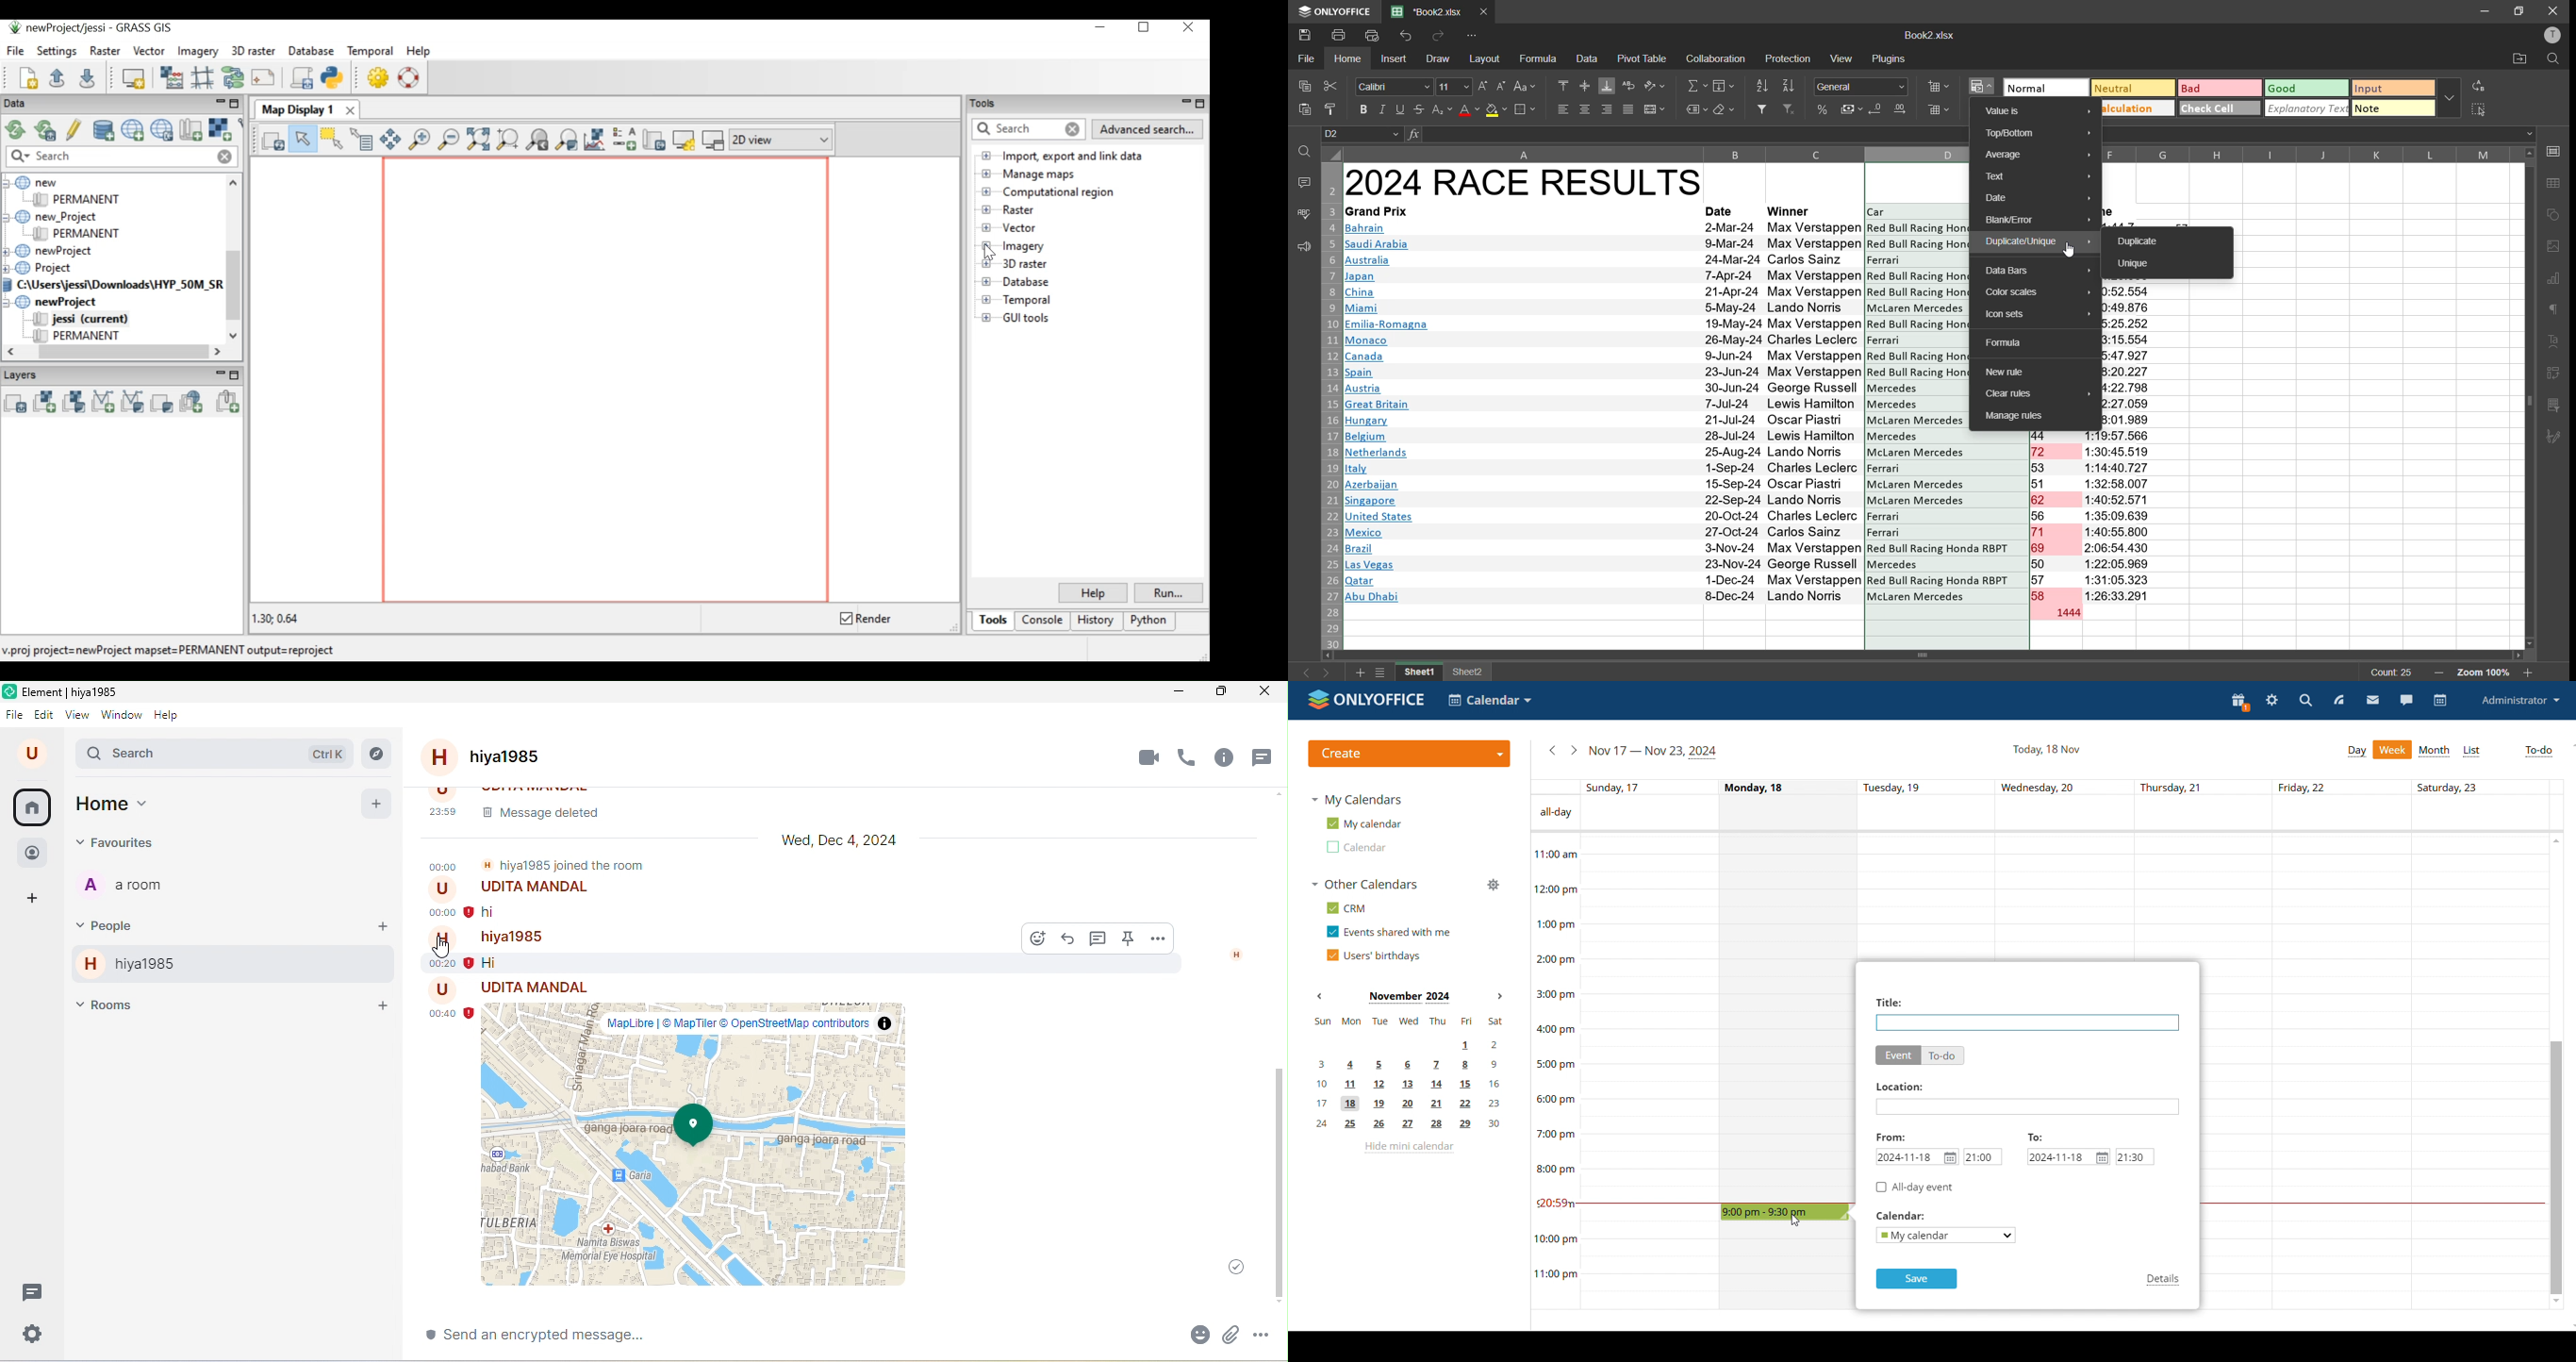 Image resolution: width=2576 pixels, height=1372 pixels. Describe the element at coordinates (1791, 210) in the screenshot. I see `winner` at that location.